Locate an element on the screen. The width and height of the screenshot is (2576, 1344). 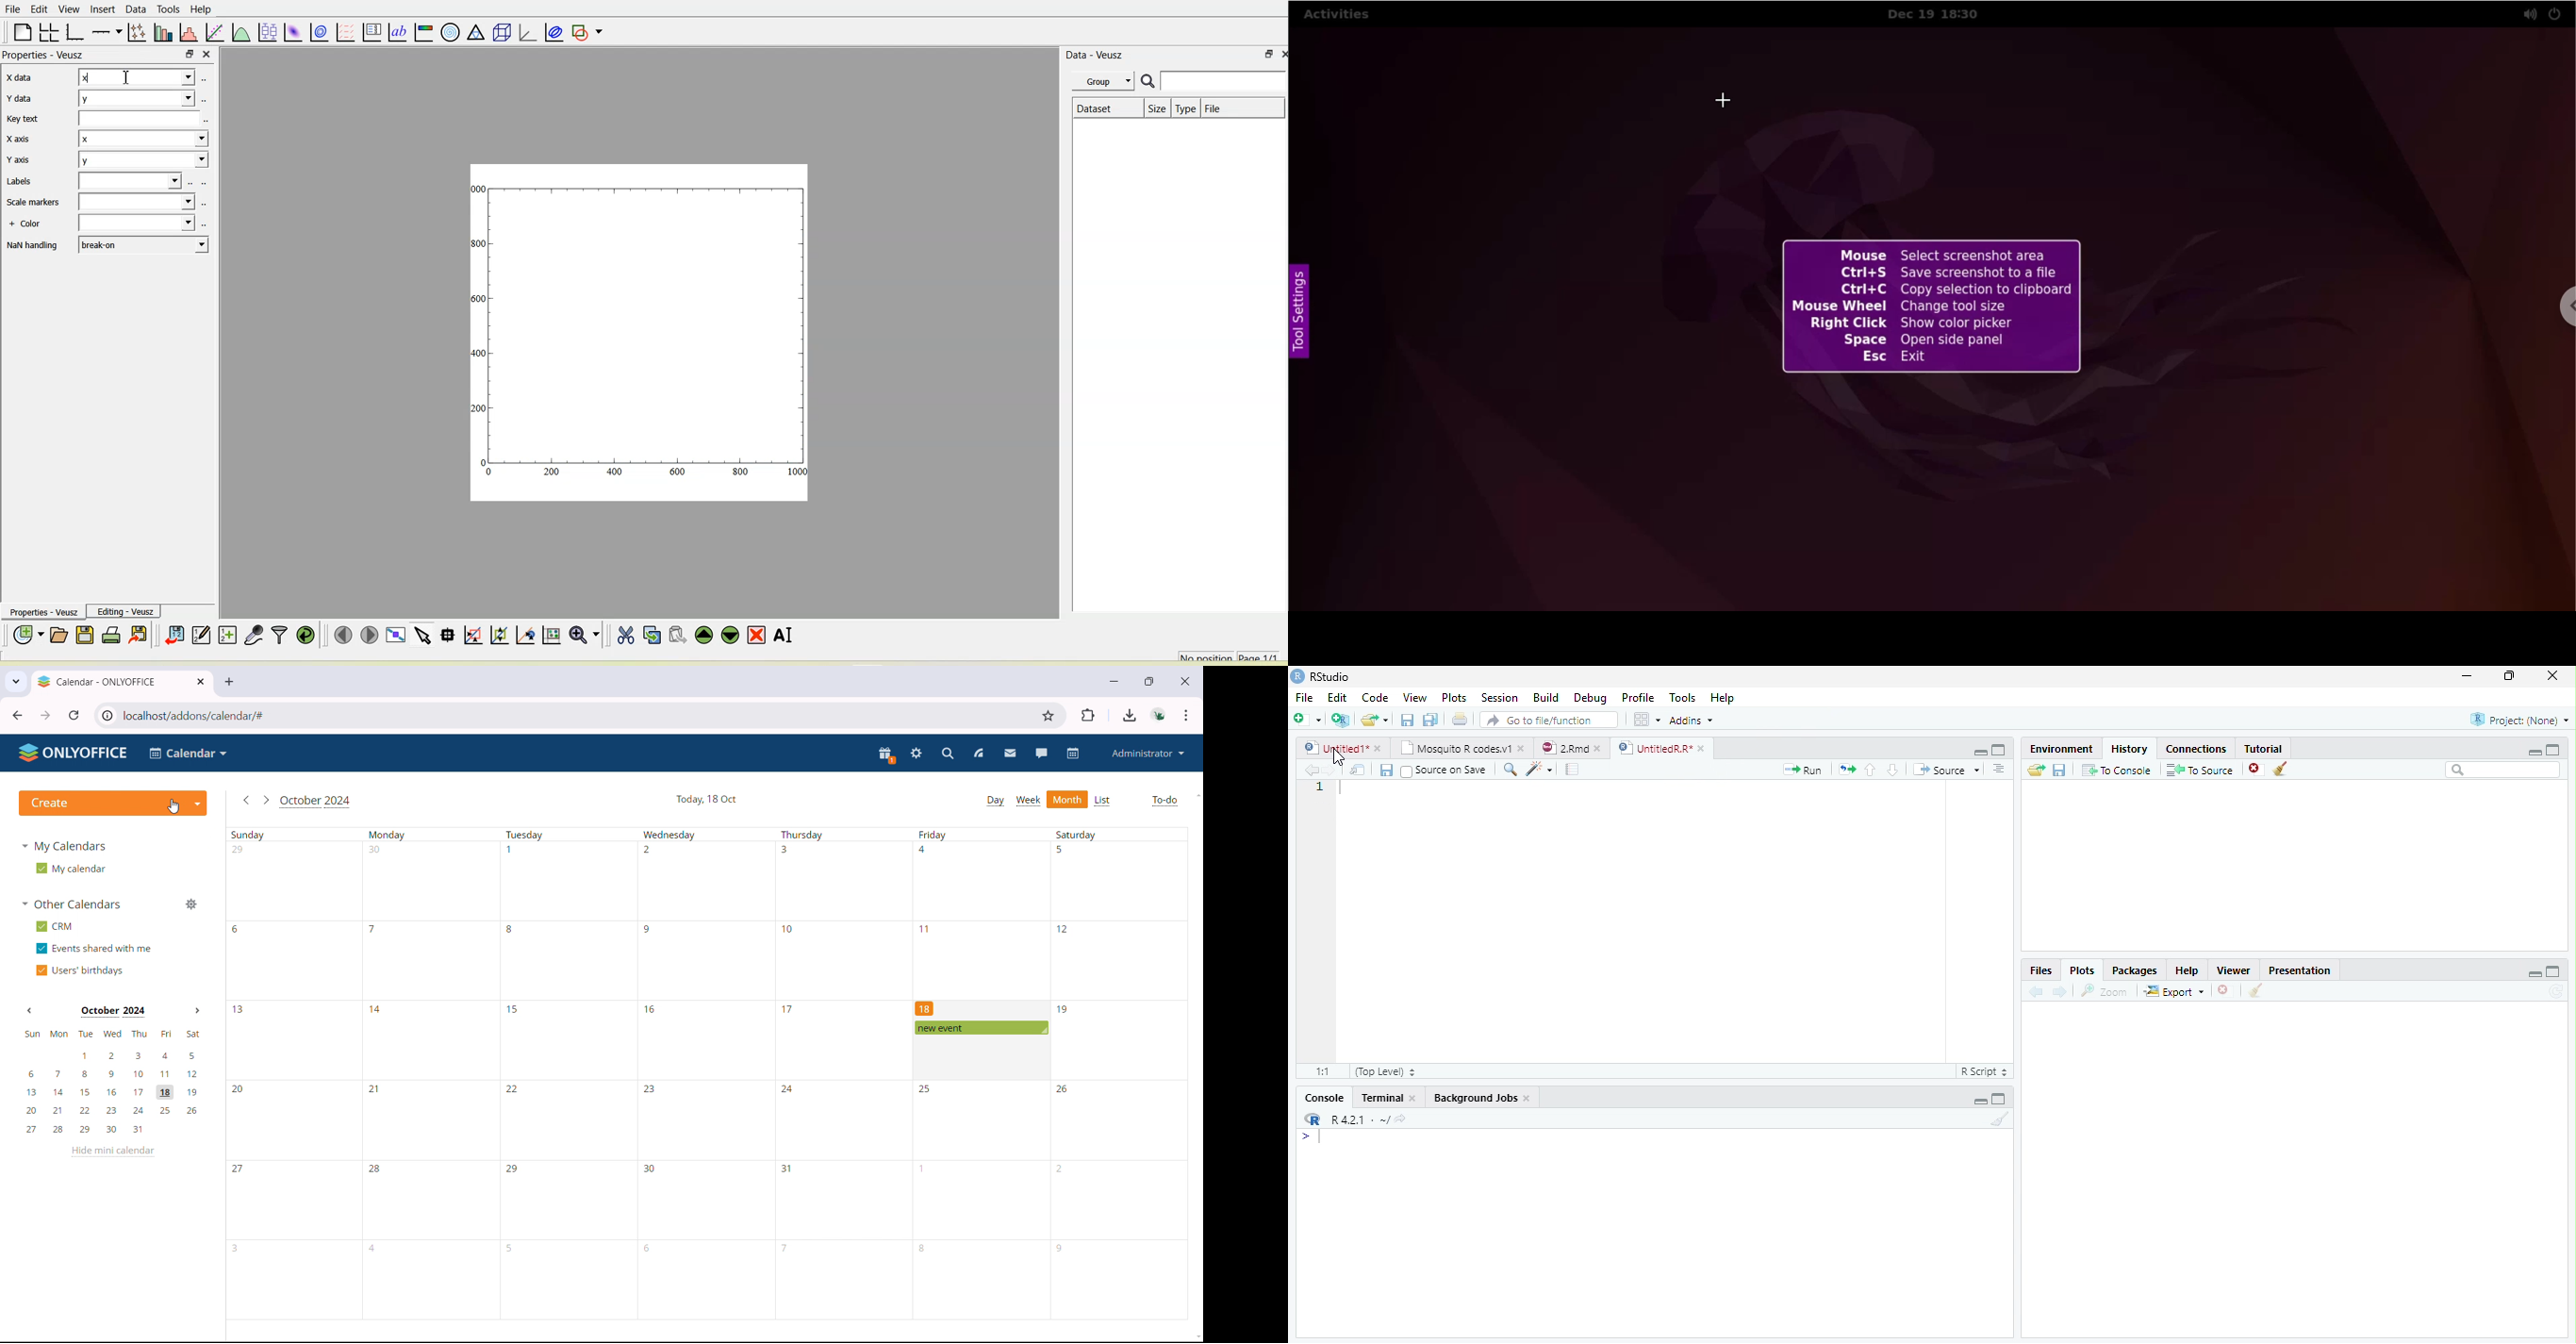
7 is located at coordinates (374, 930).